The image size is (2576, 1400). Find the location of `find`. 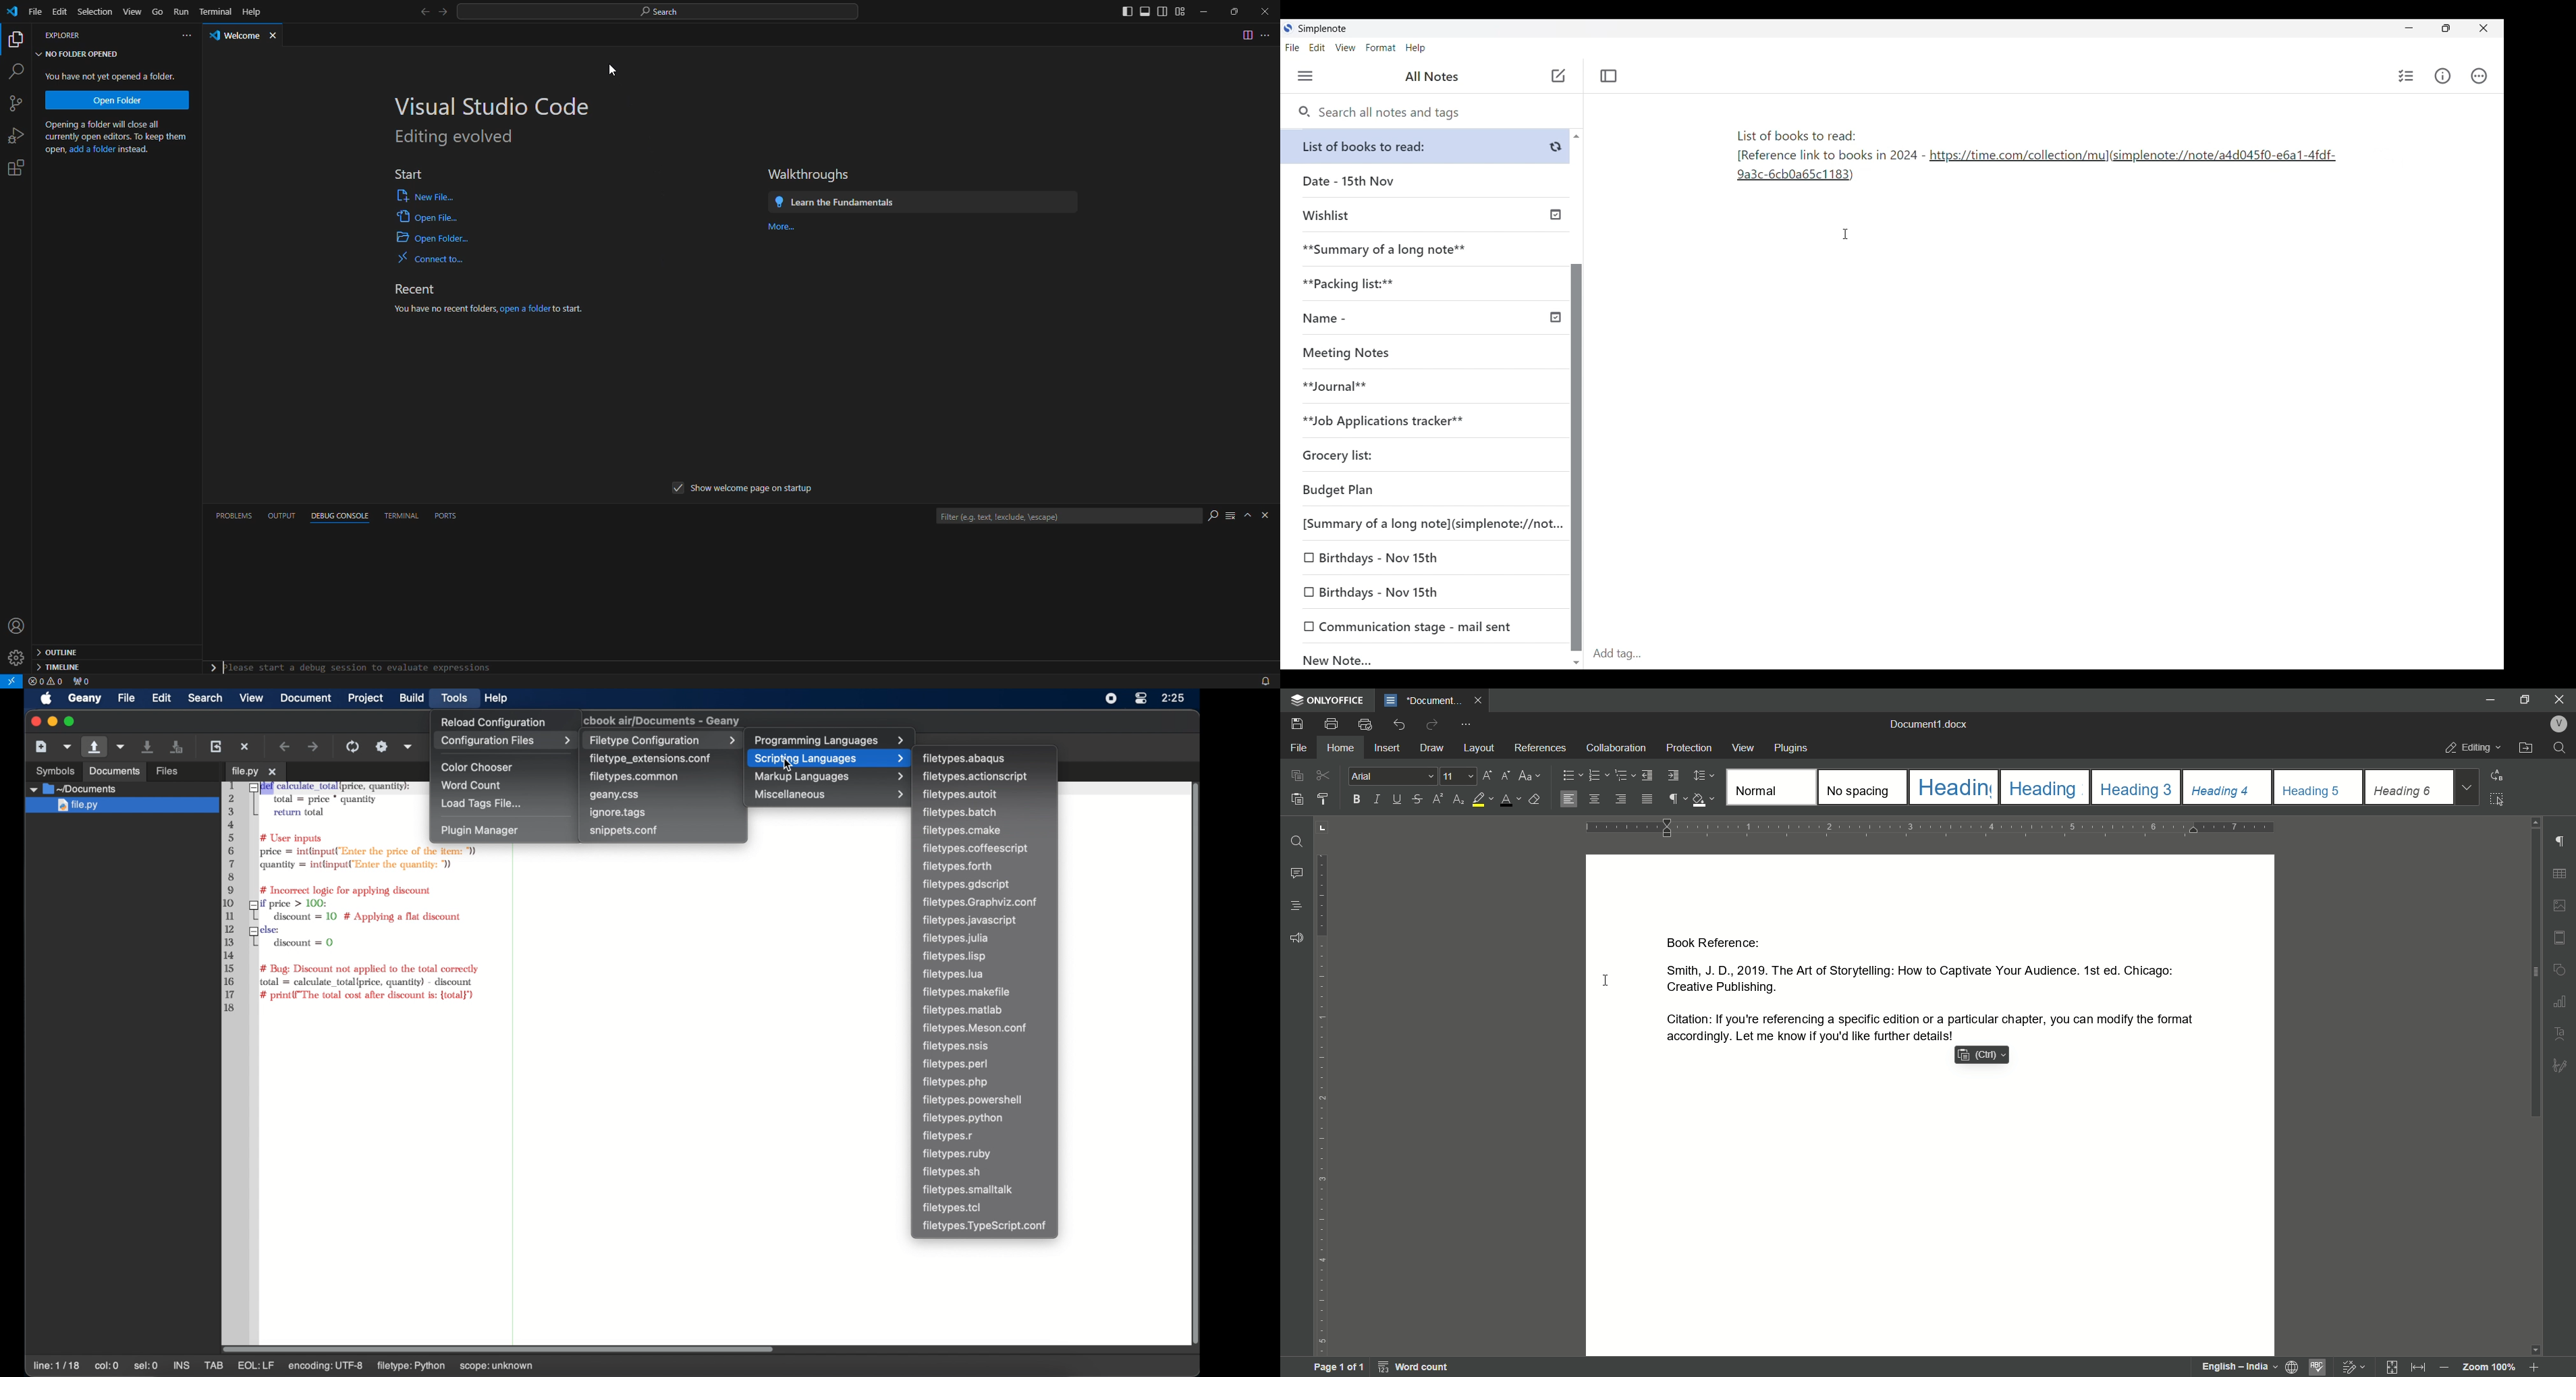

find is located at coordinates (1298, 841).